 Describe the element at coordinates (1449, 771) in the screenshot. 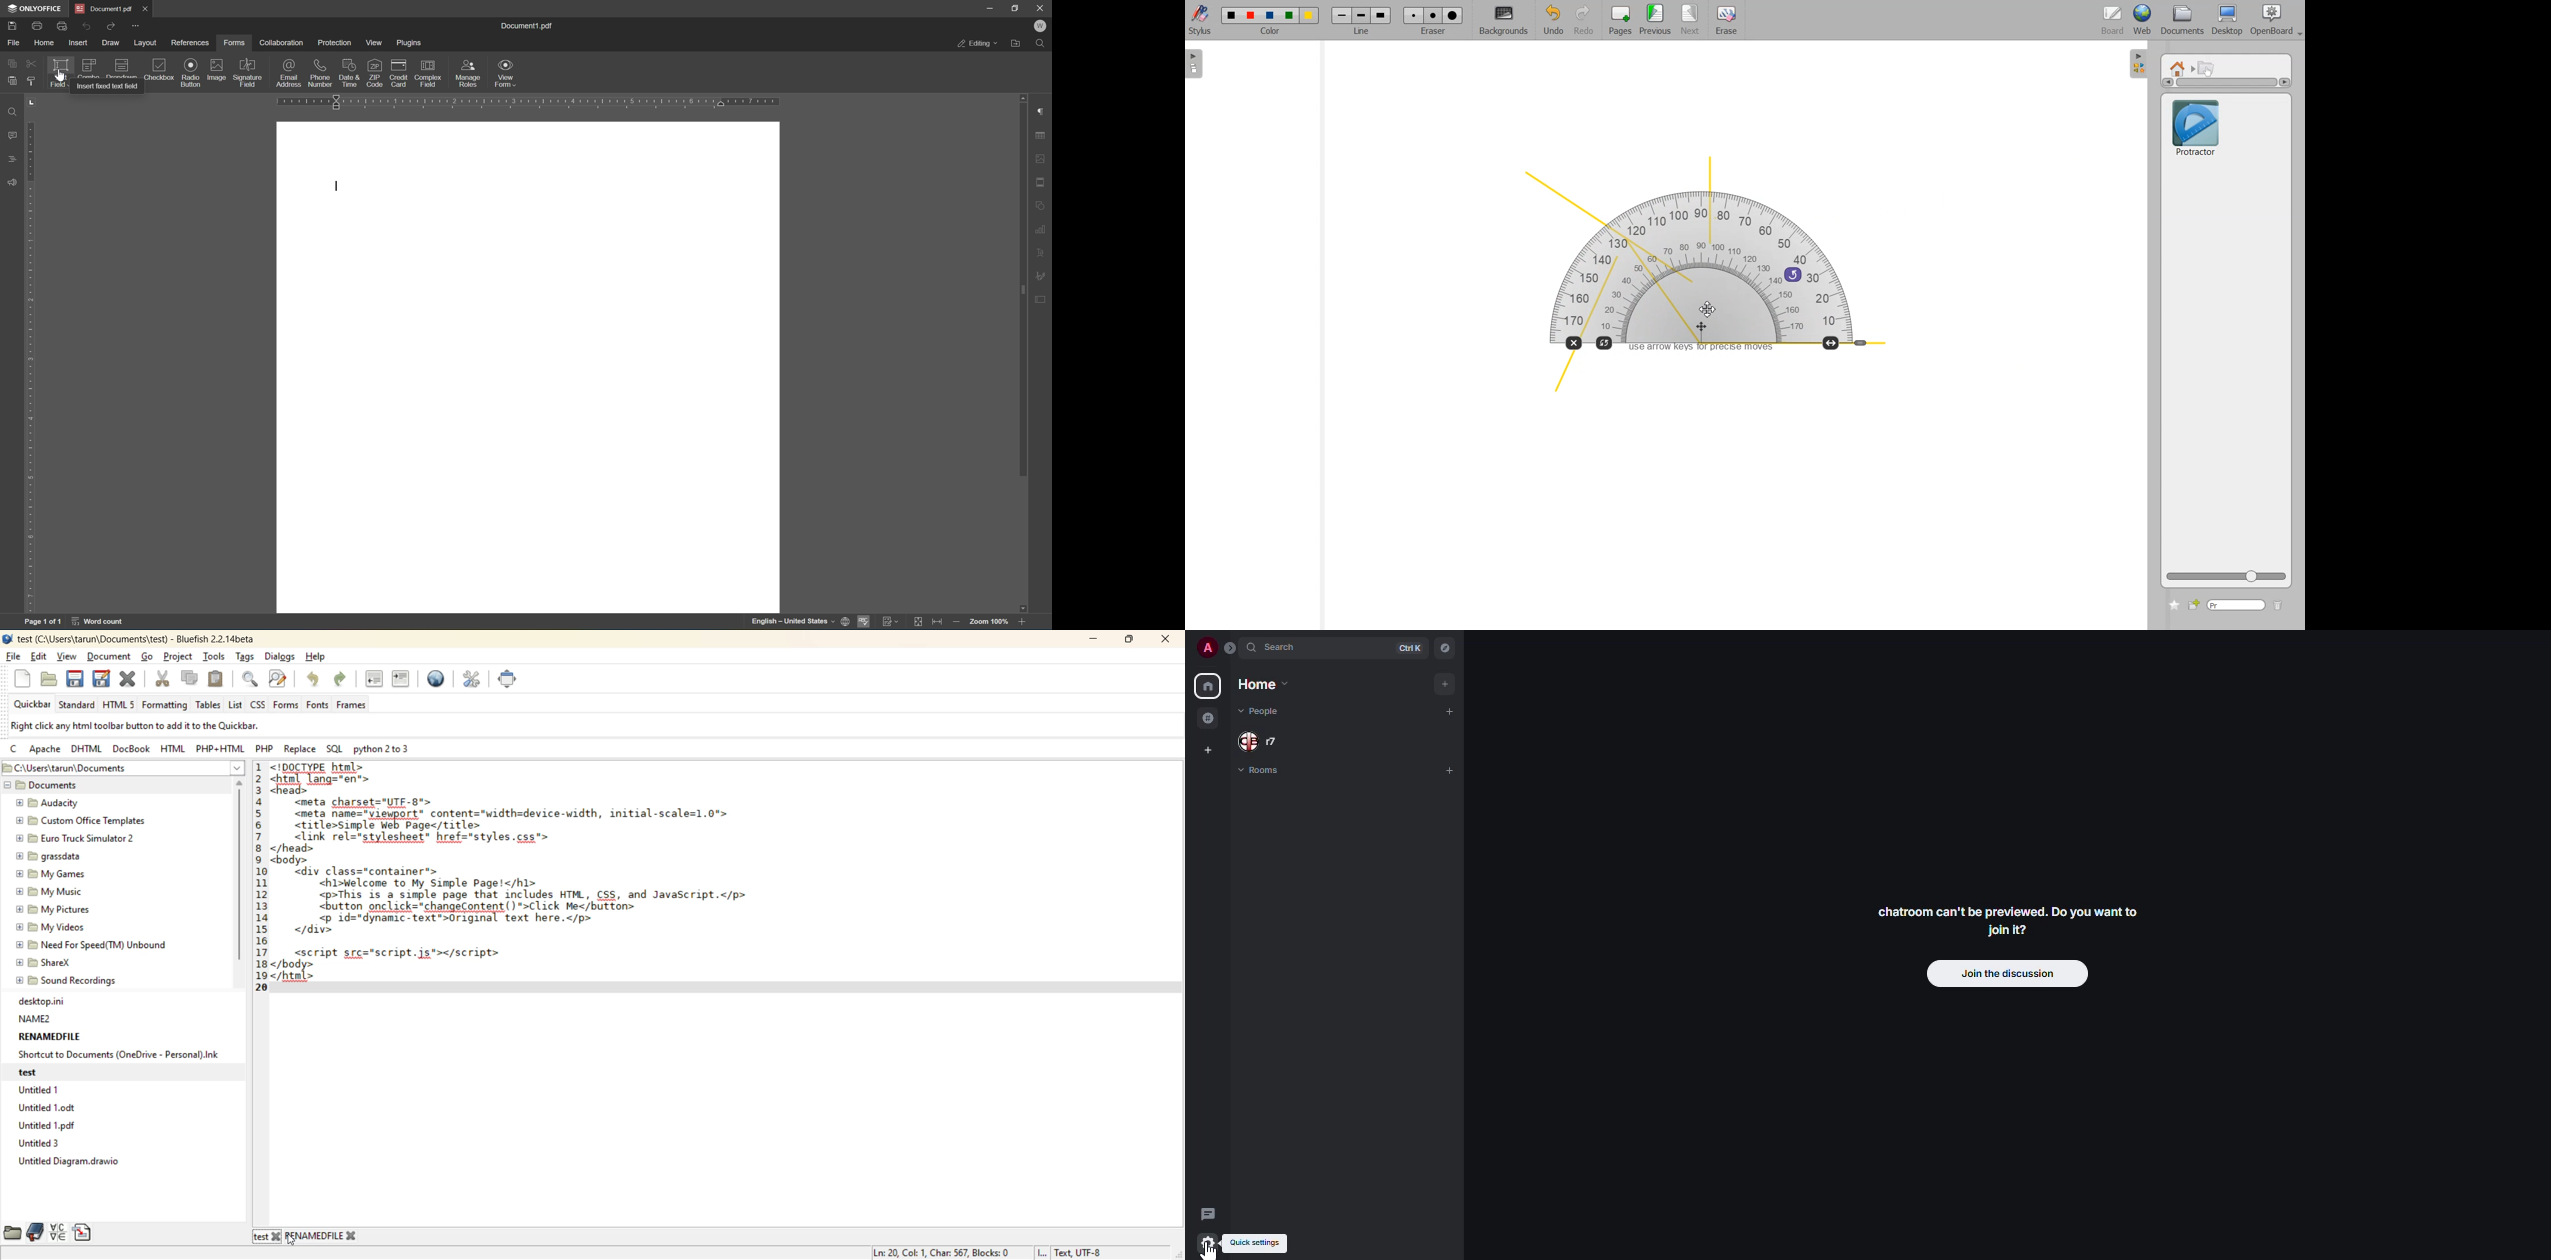

I see `add` at that location.